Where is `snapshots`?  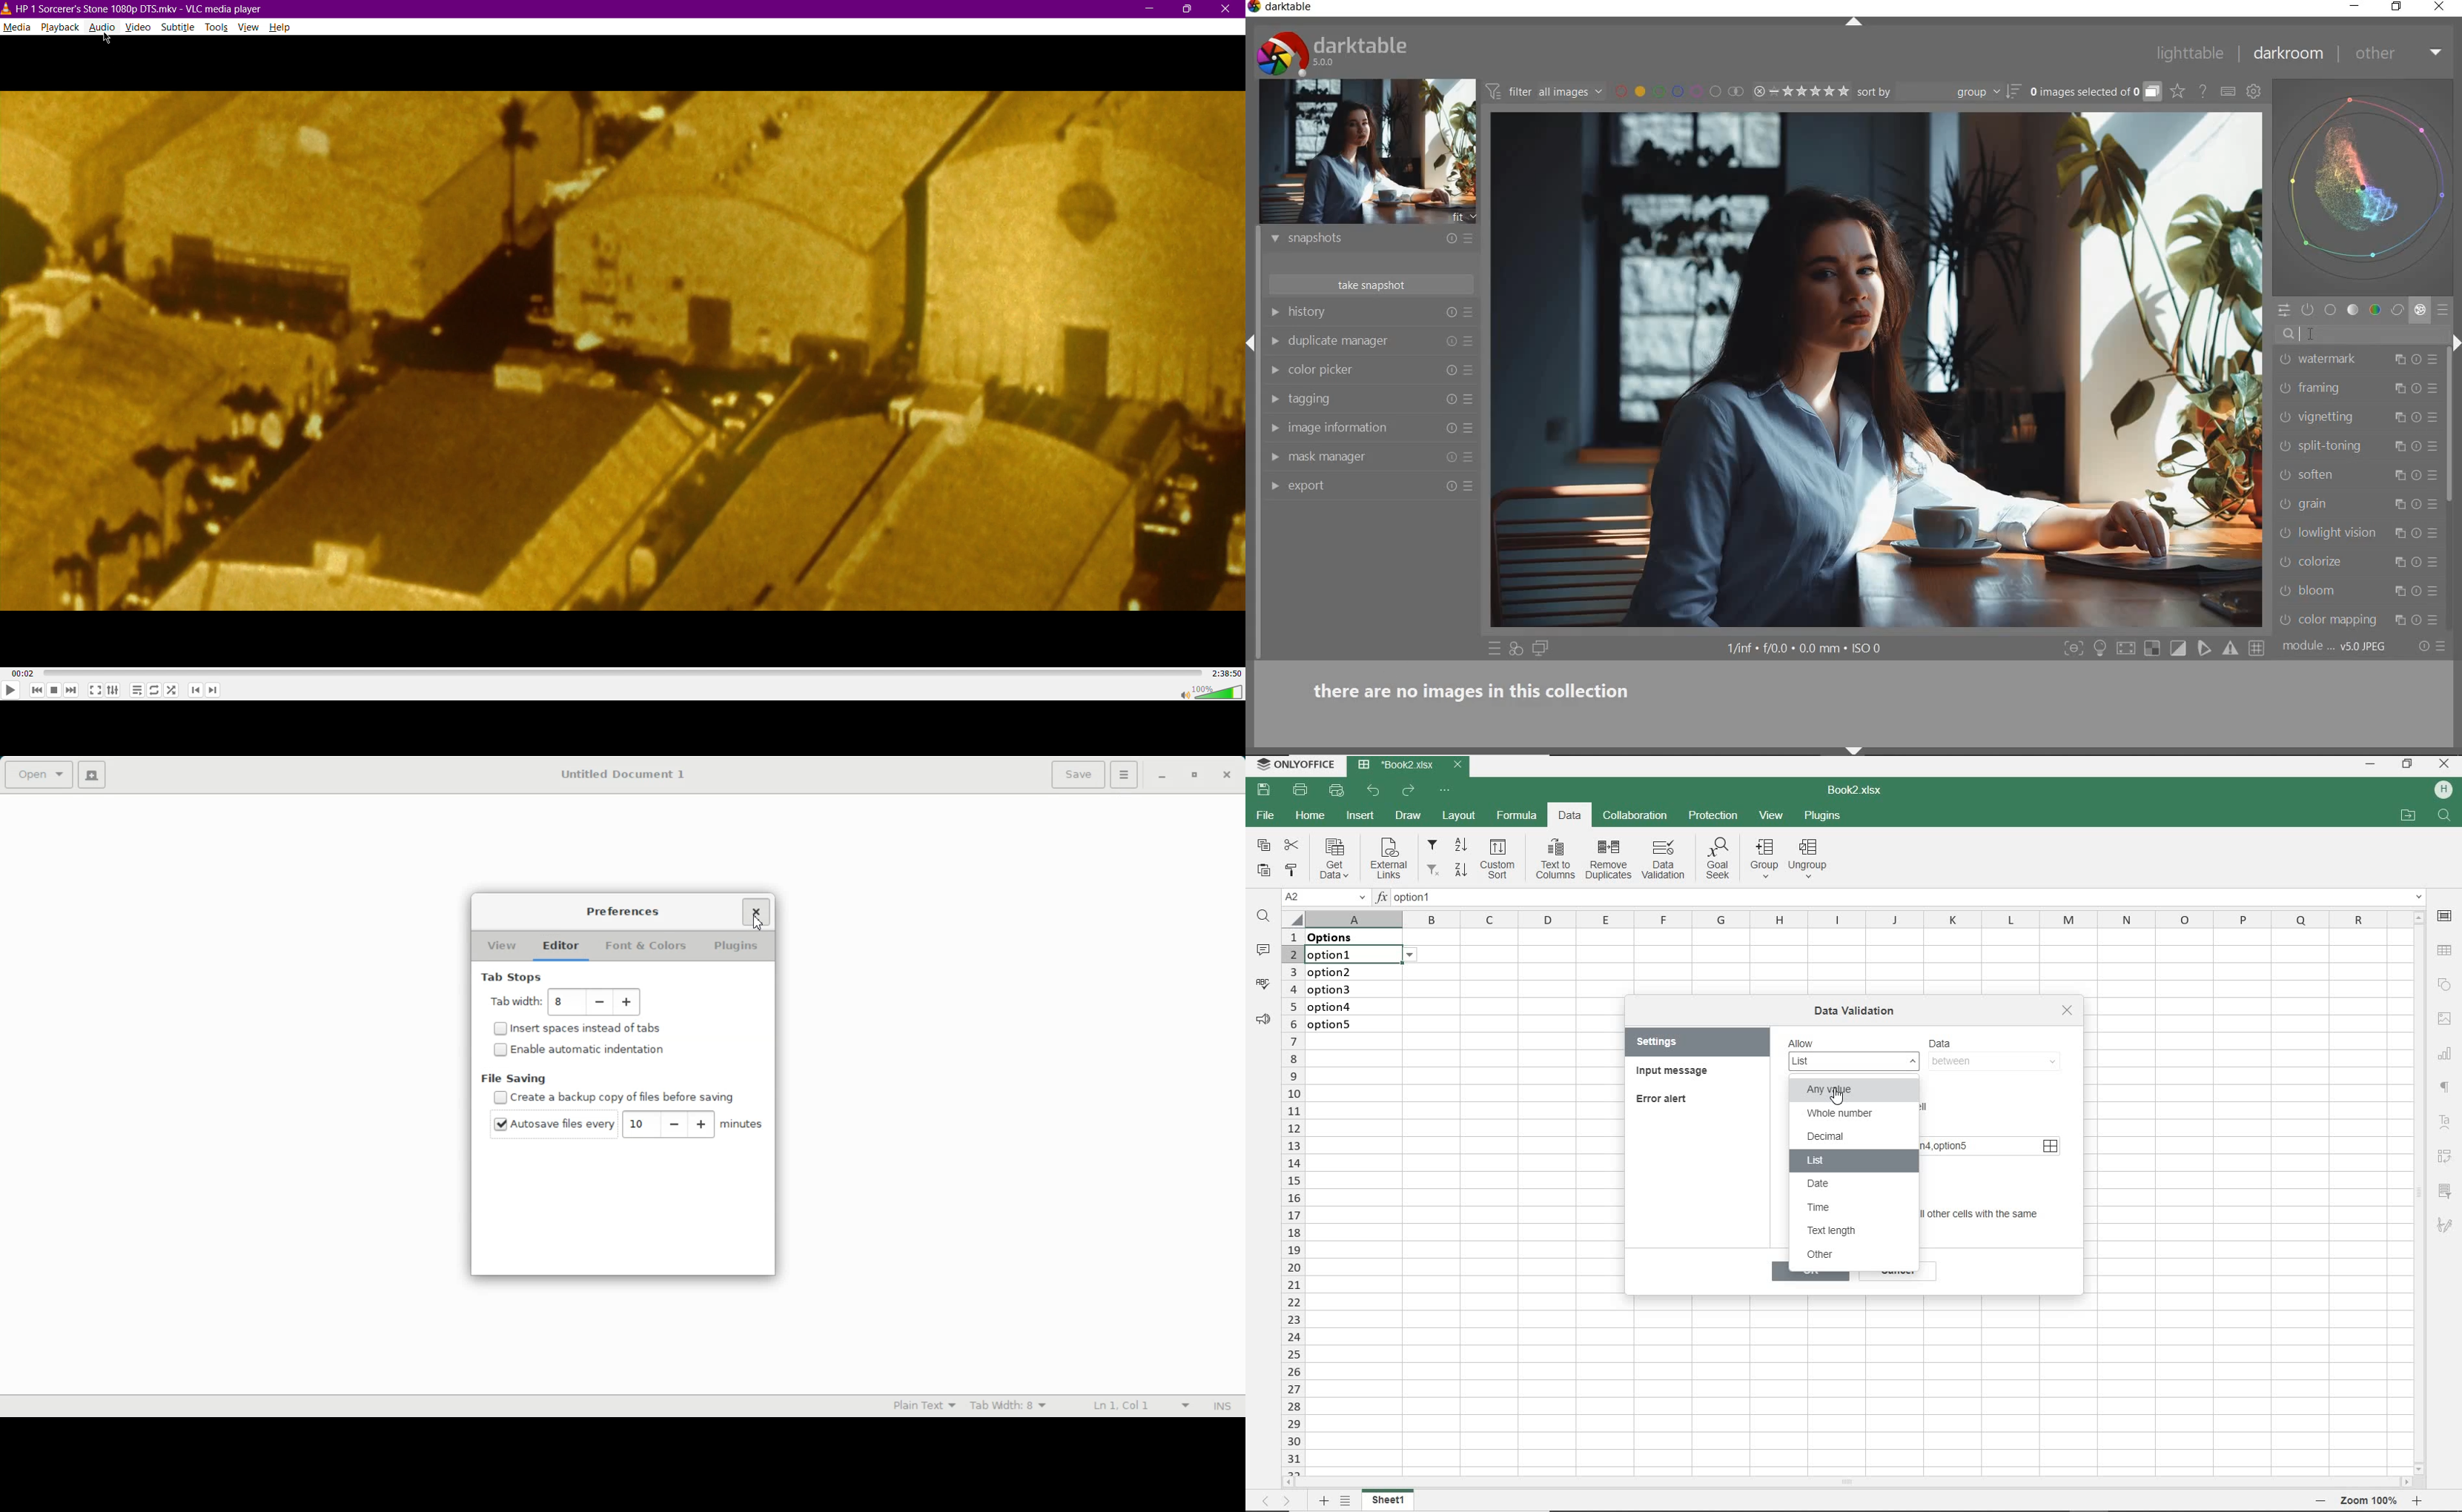
snapshots is located at coordinates (1353, 239).